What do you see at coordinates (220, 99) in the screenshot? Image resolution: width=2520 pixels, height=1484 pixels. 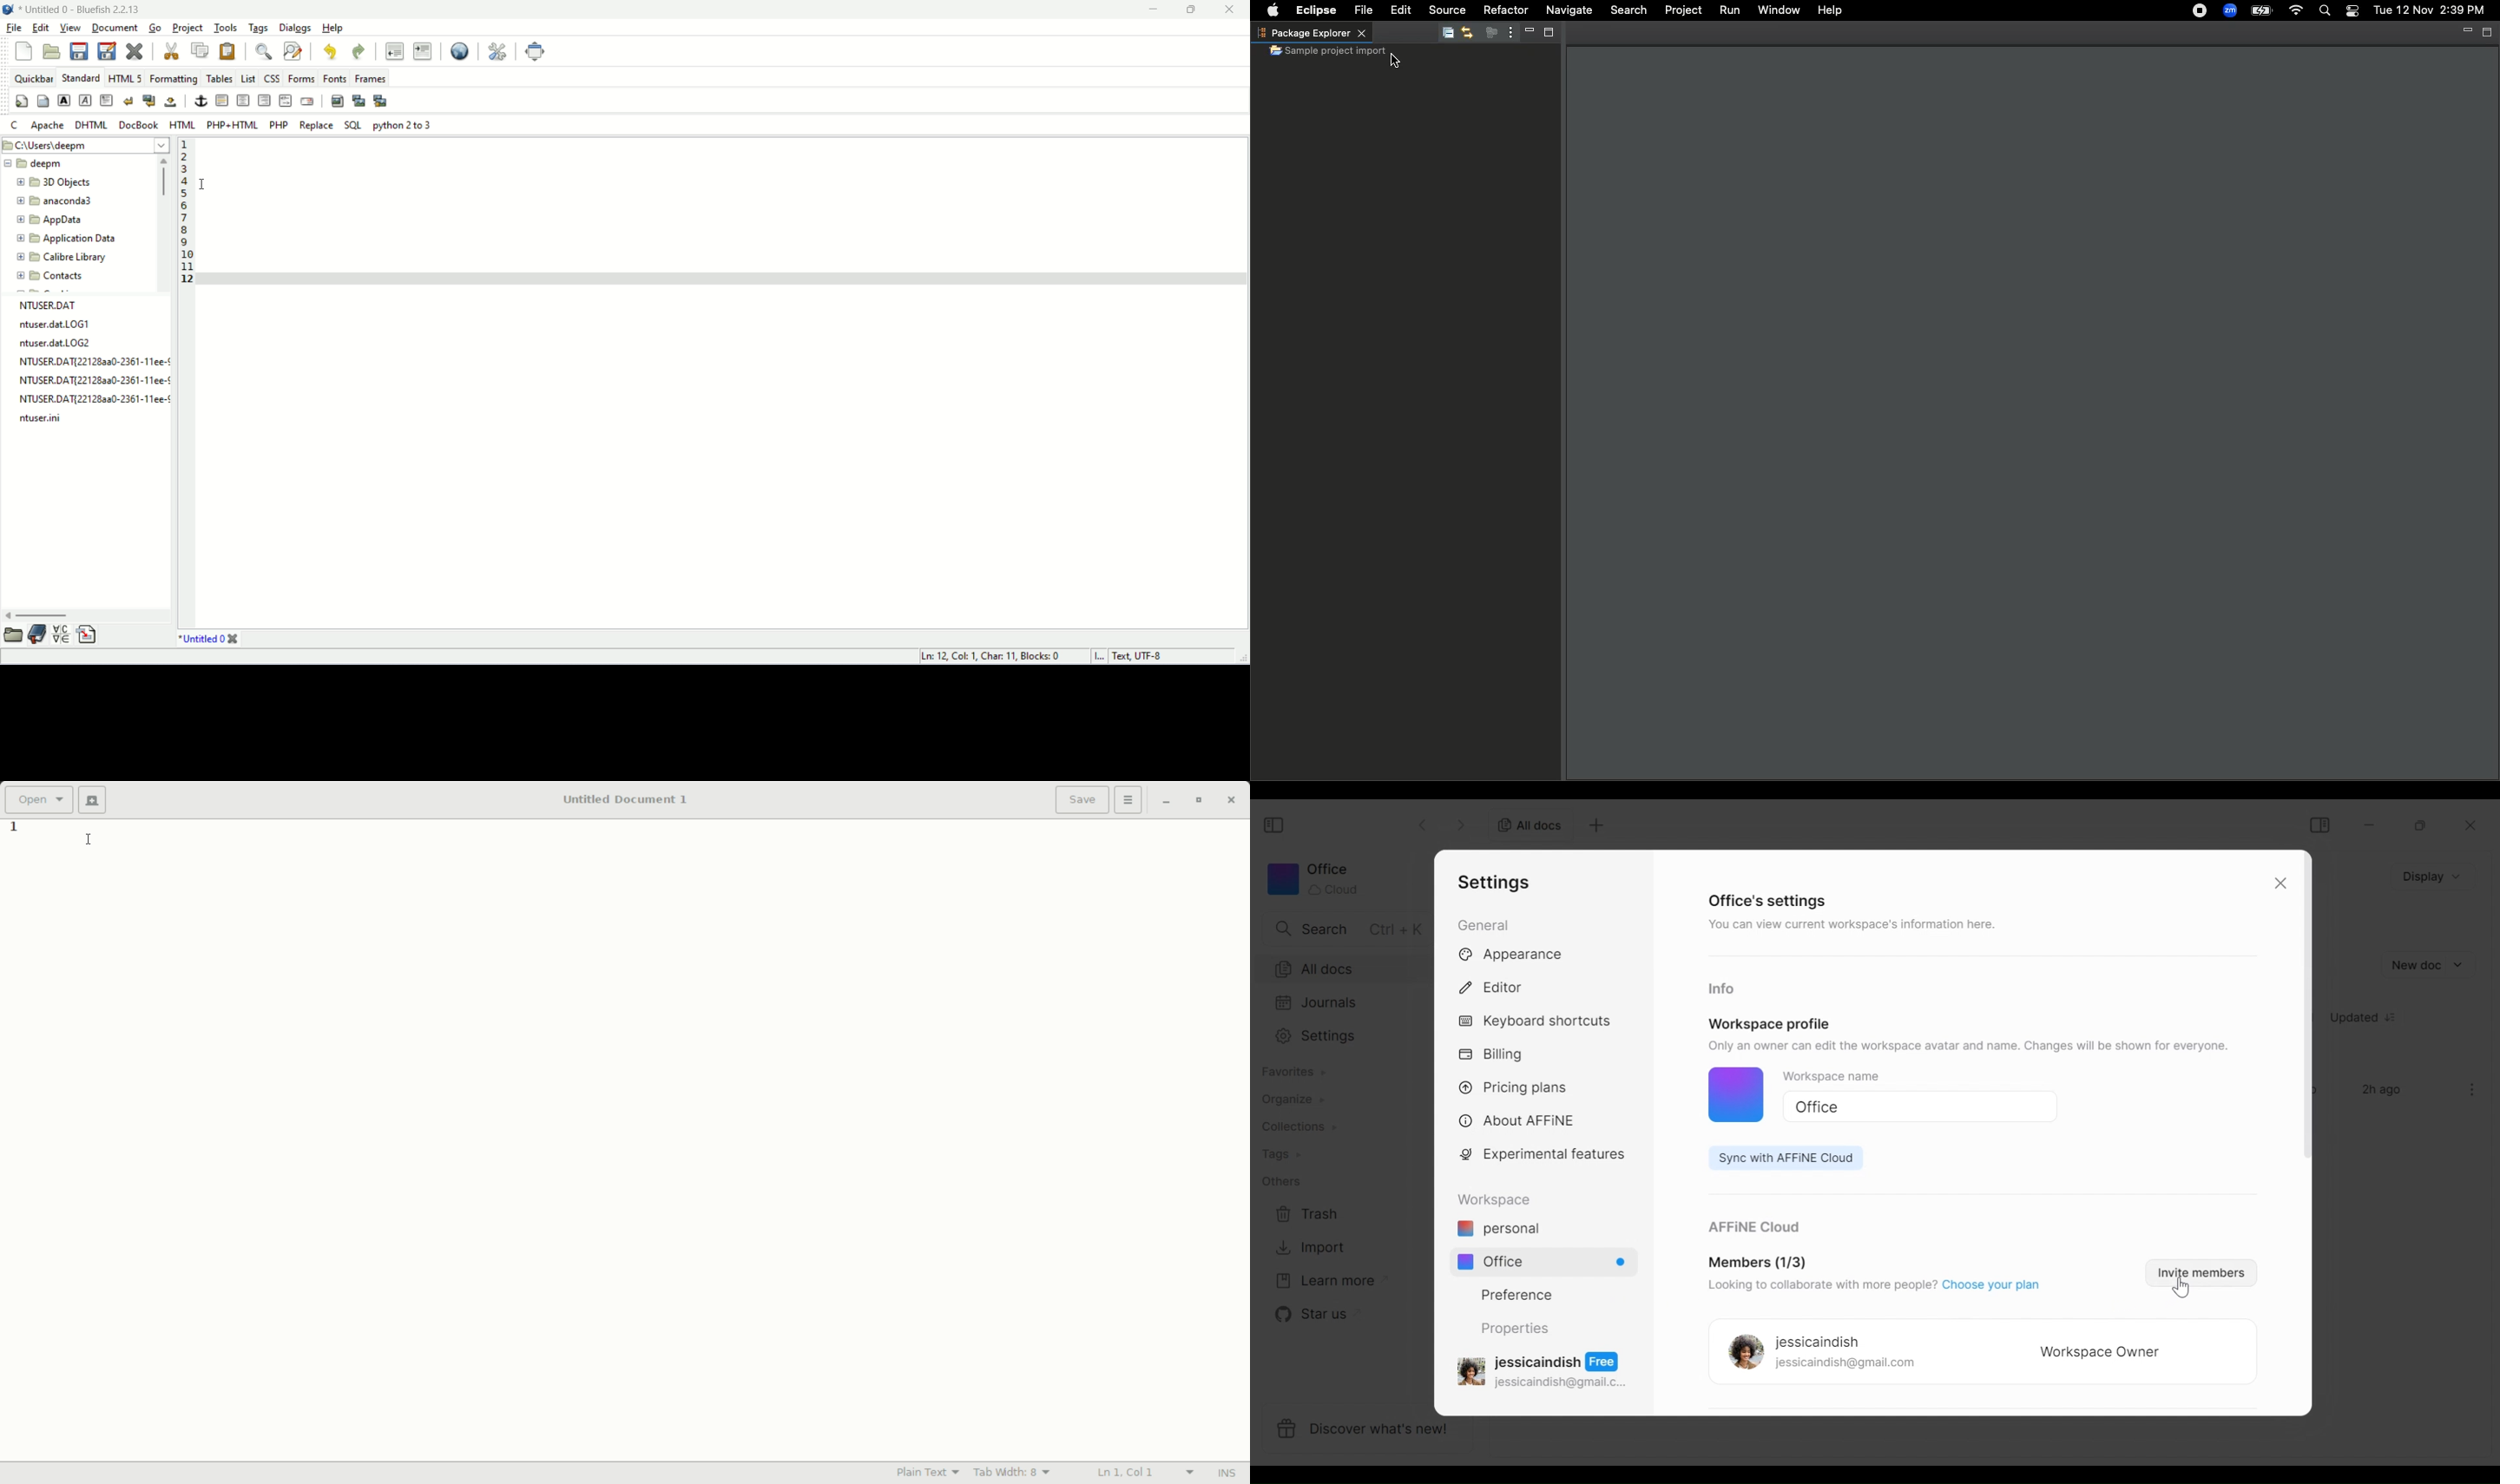 I see `horizontal rule` at bounding box center [220, 99].